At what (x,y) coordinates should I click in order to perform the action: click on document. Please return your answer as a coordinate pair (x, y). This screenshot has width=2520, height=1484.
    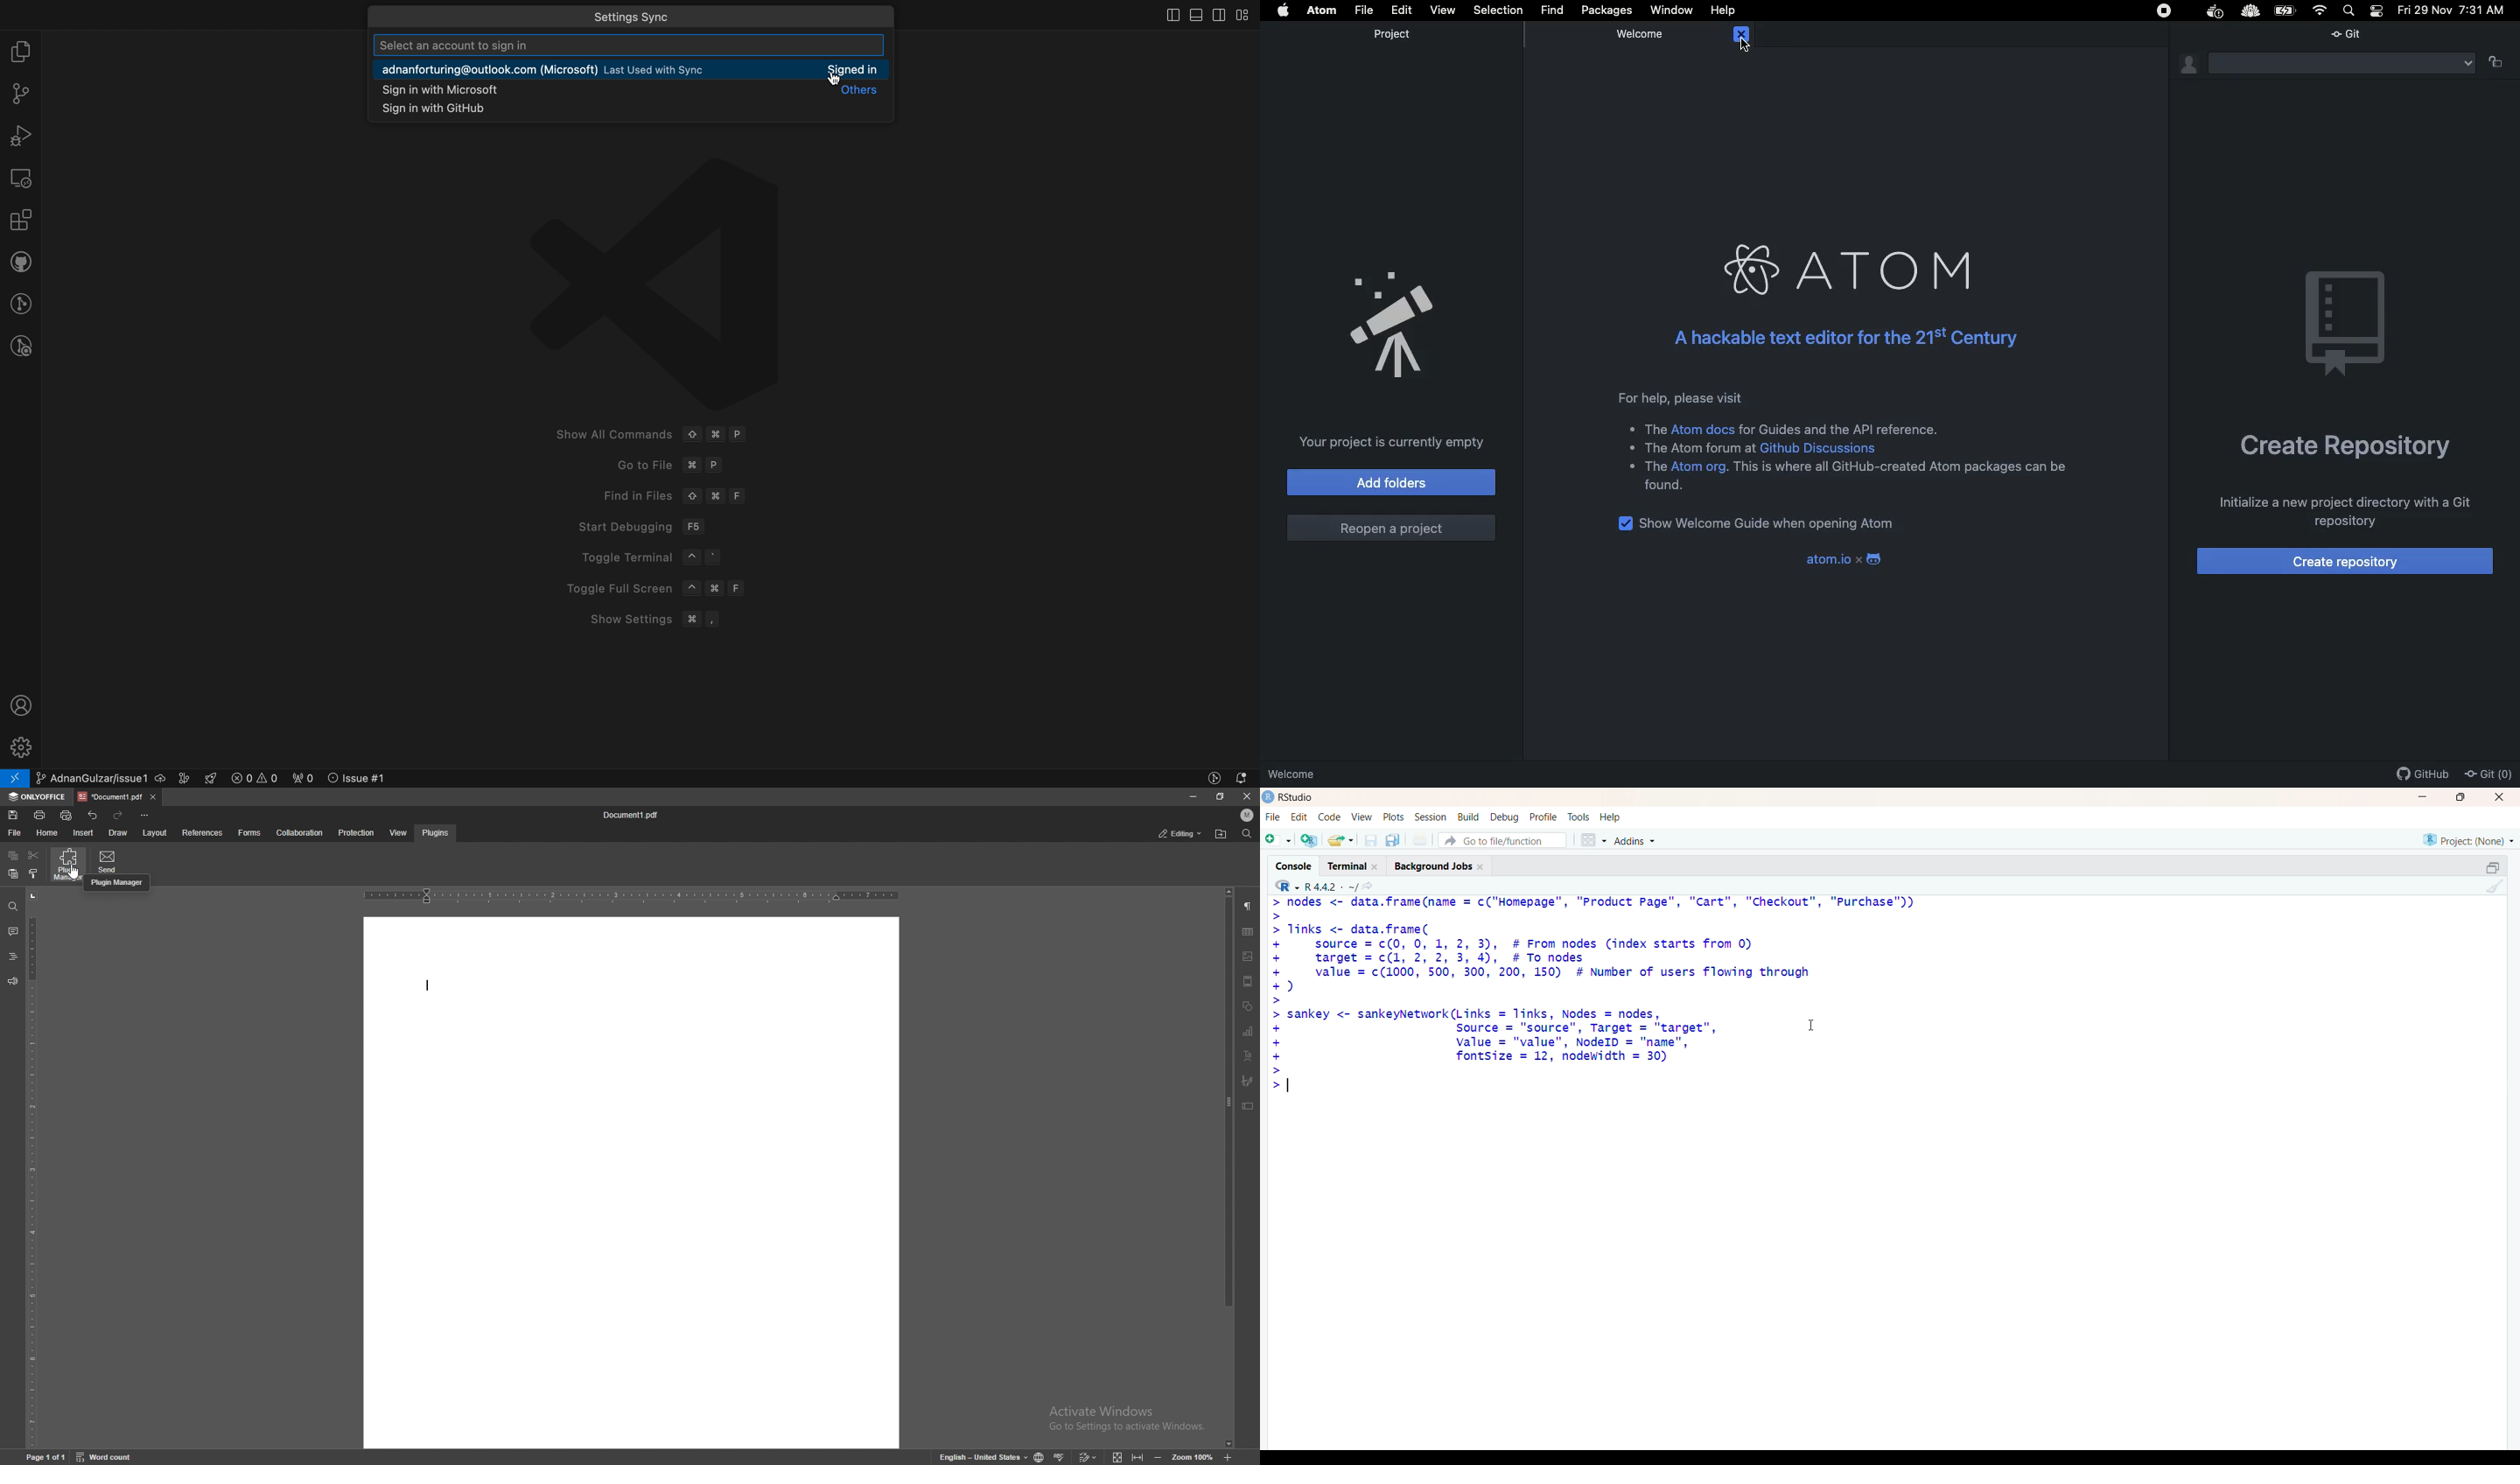
    Looking at the image, I should click on (631, 1183).